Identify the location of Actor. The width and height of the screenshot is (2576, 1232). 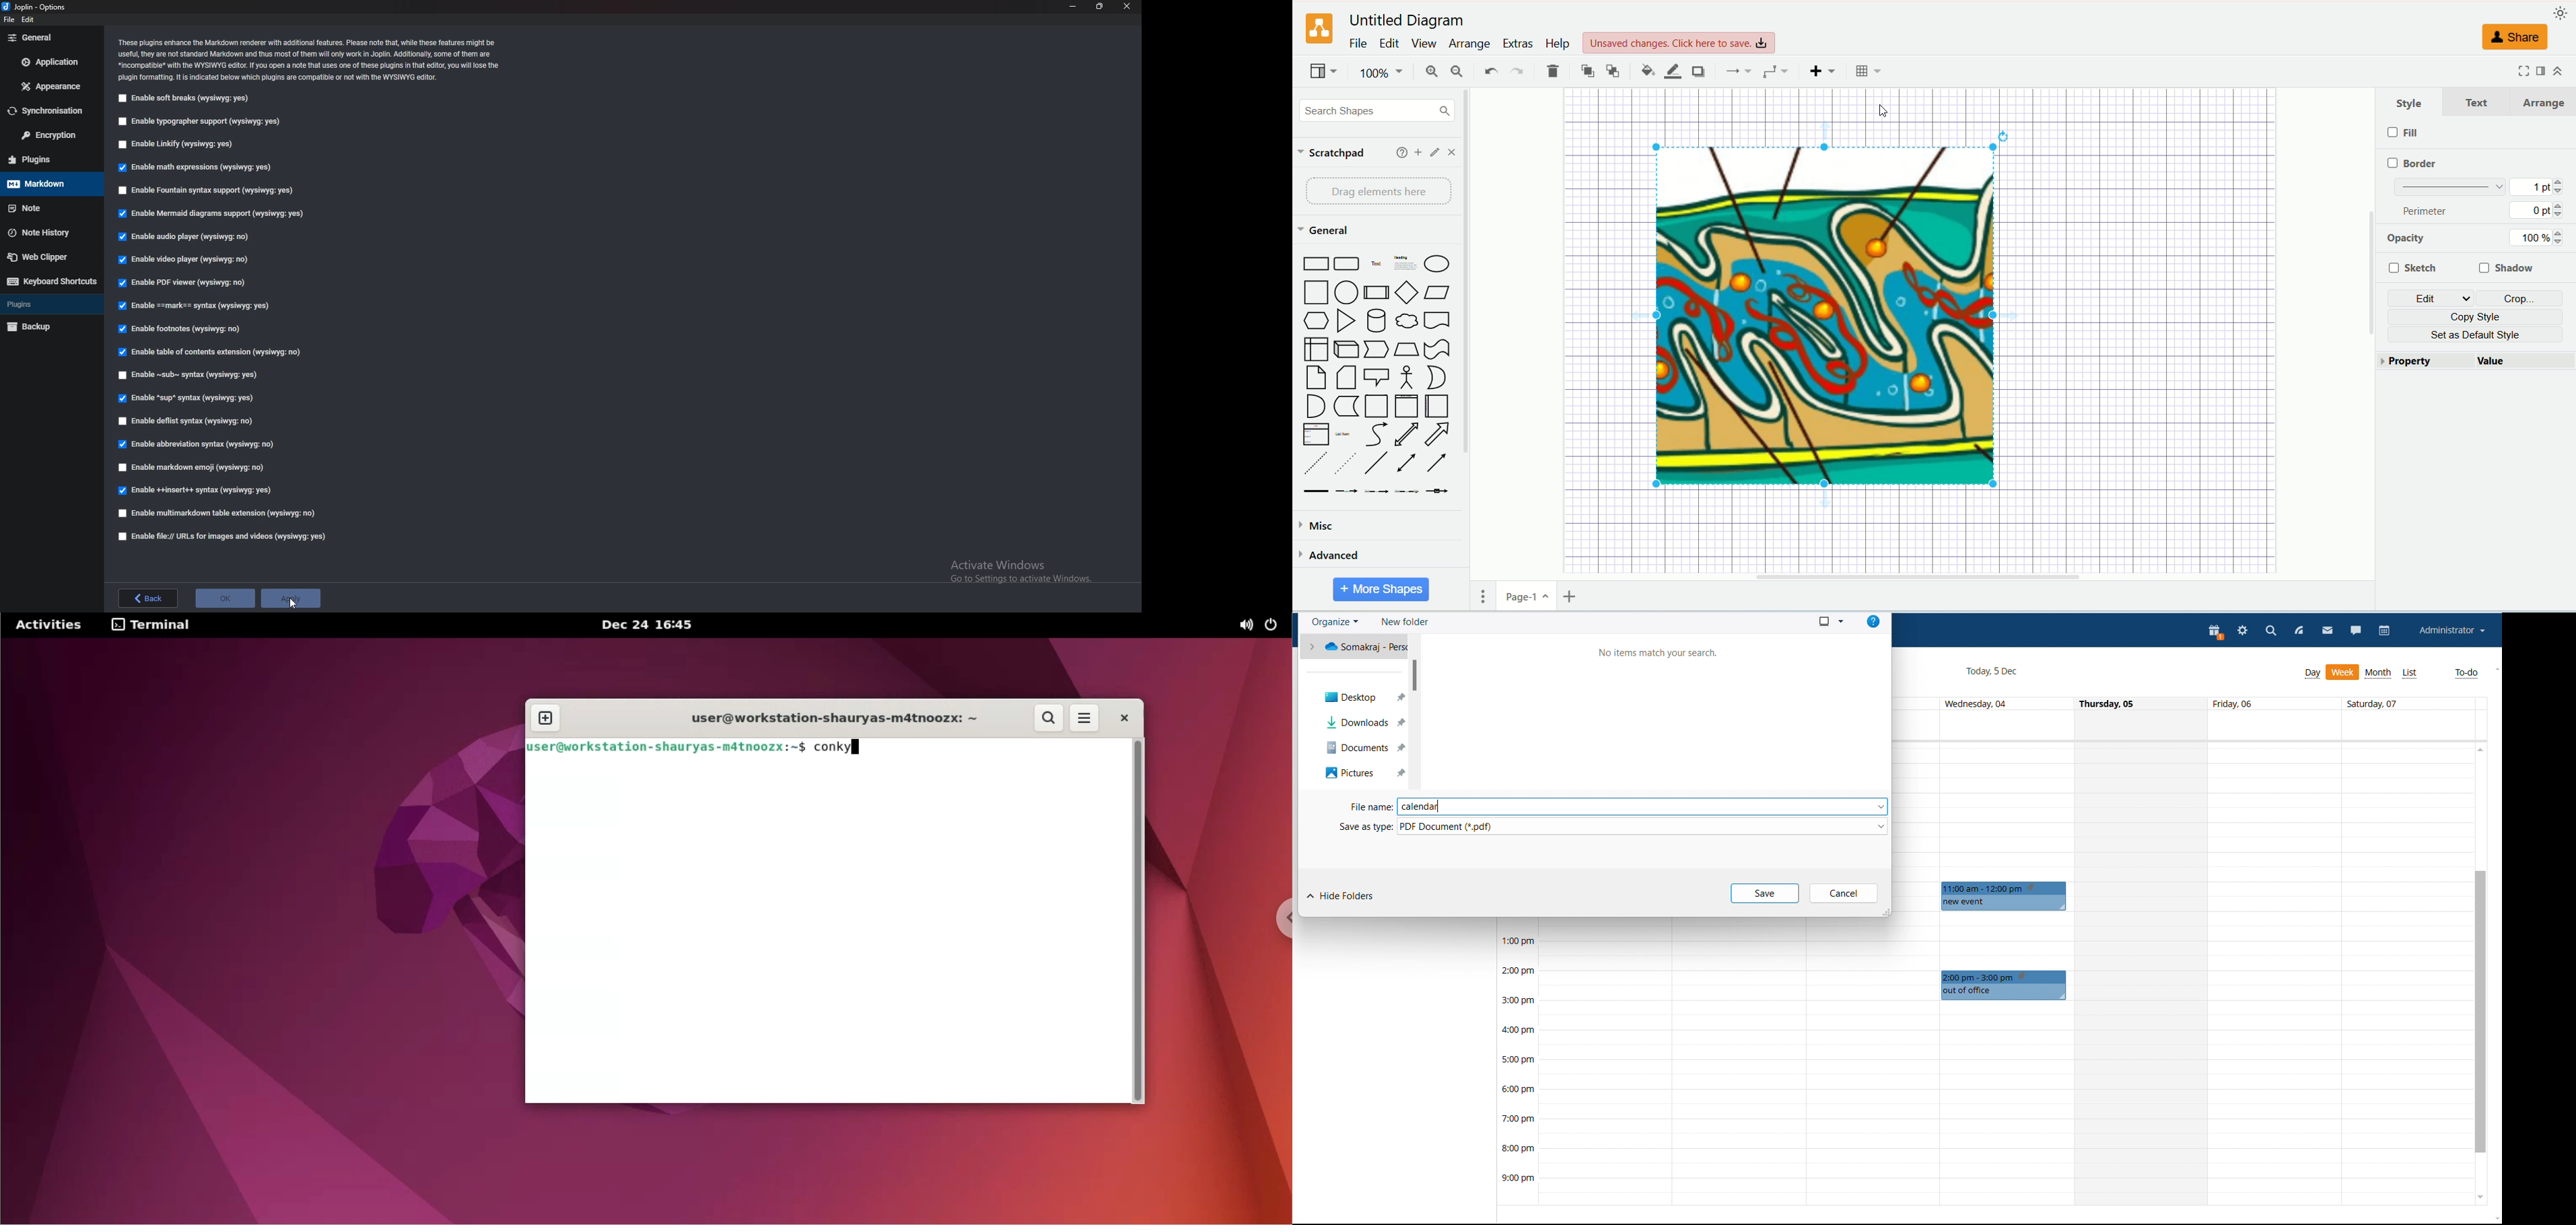
(1405, 378).